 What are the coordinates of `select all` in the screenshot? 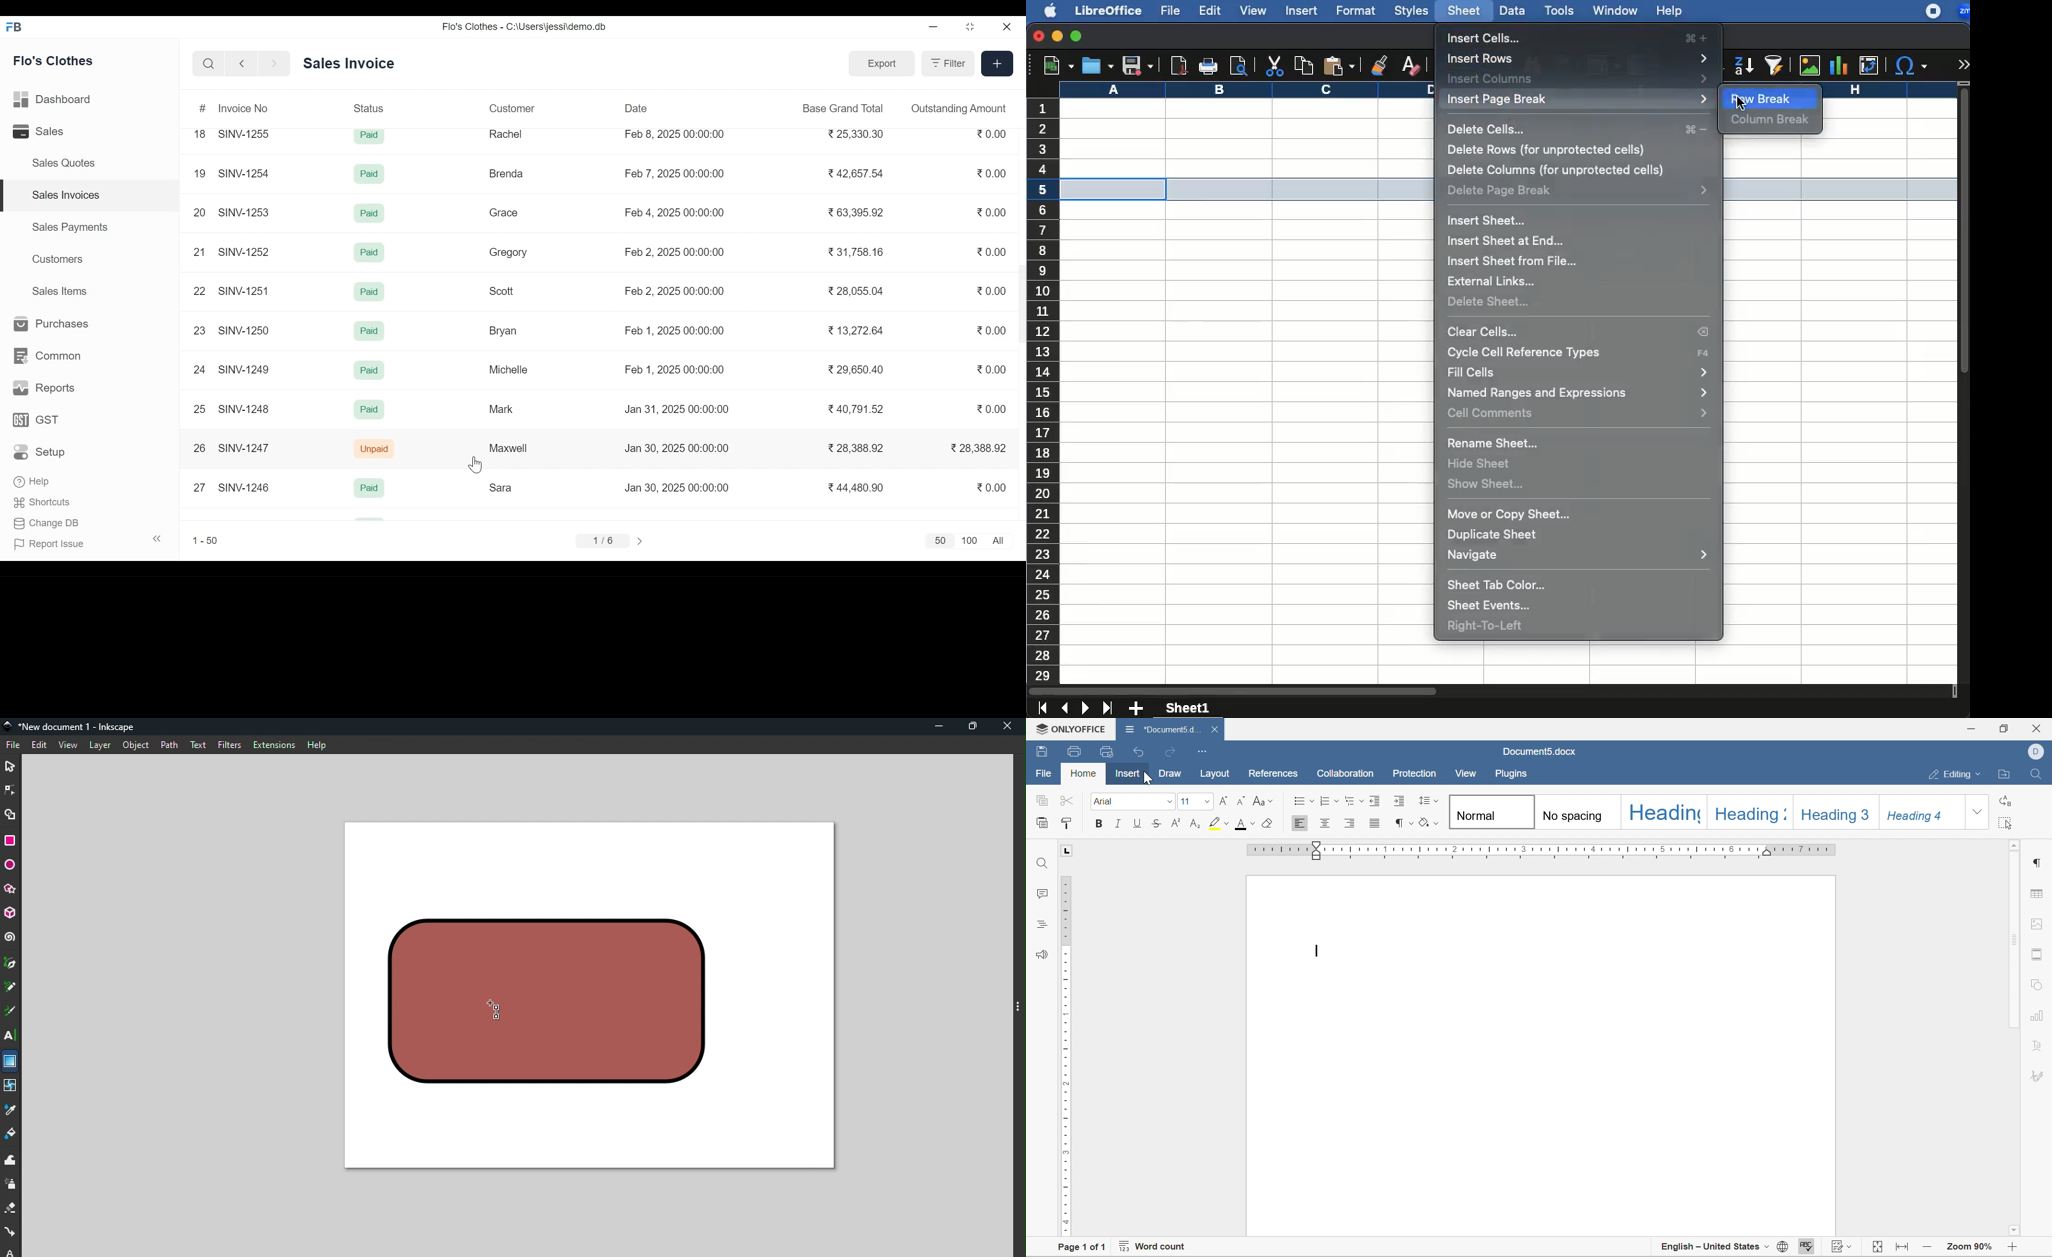 It's located at (2006, 823).